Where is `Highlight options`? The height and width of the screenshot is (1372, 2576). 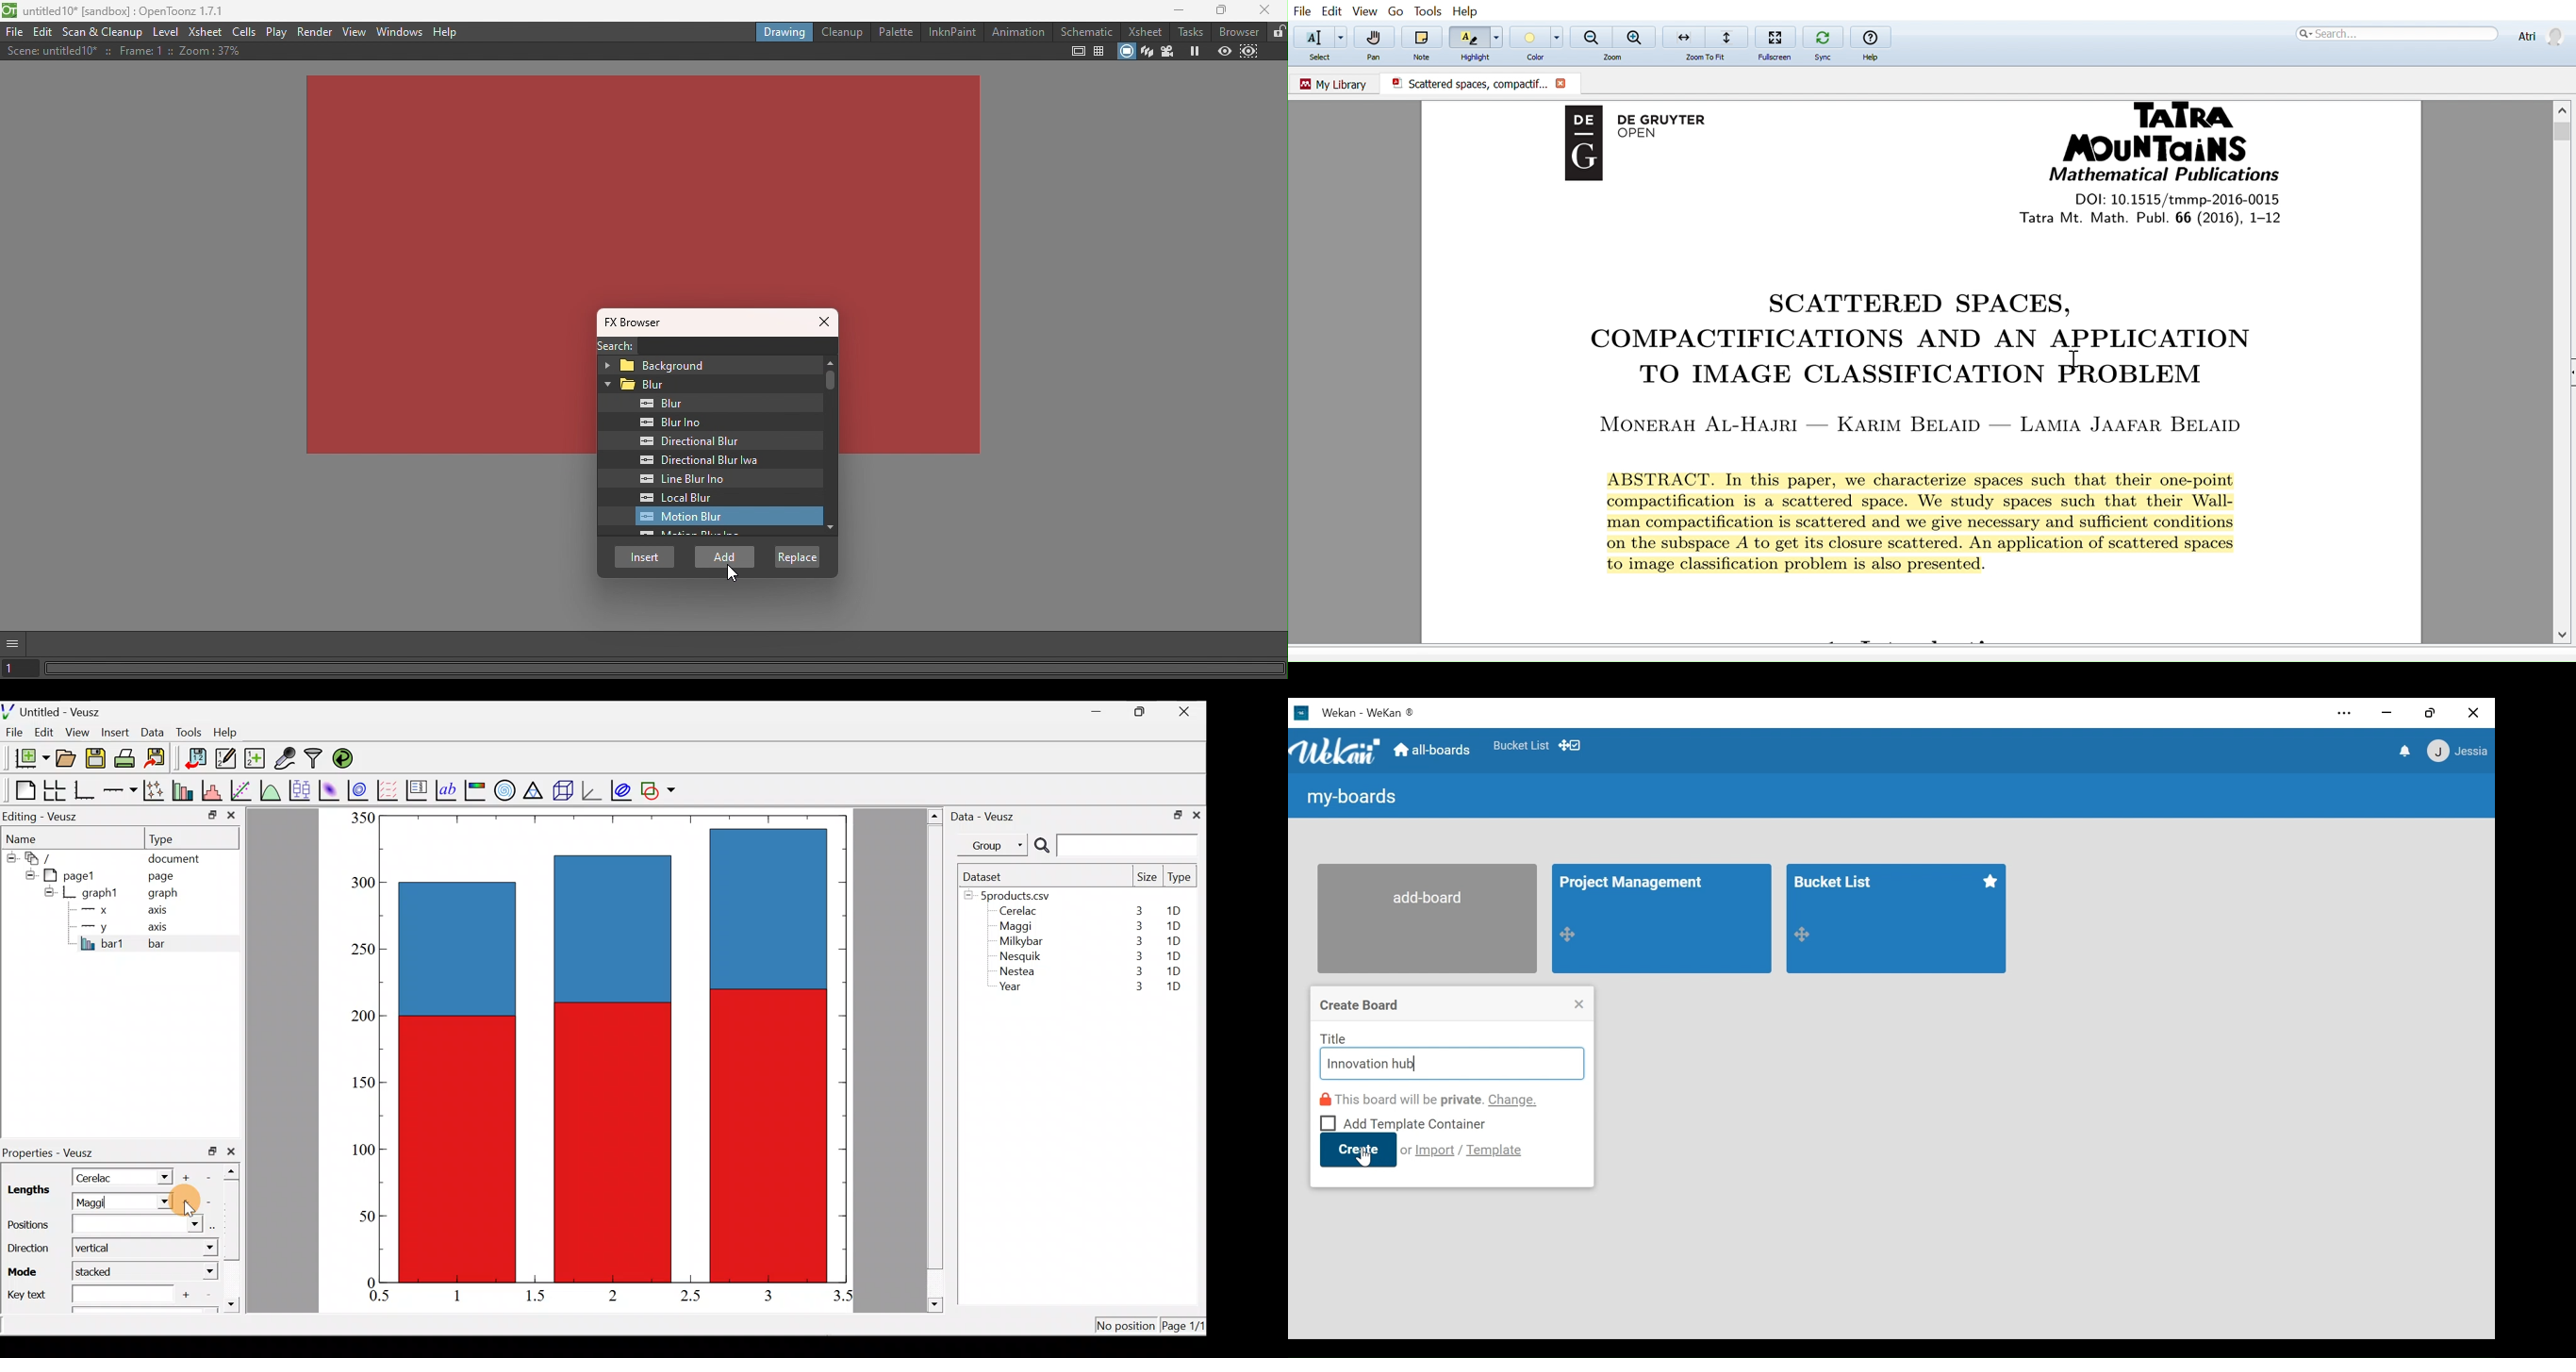 Highlight options is located at coordinates (1499, 37).